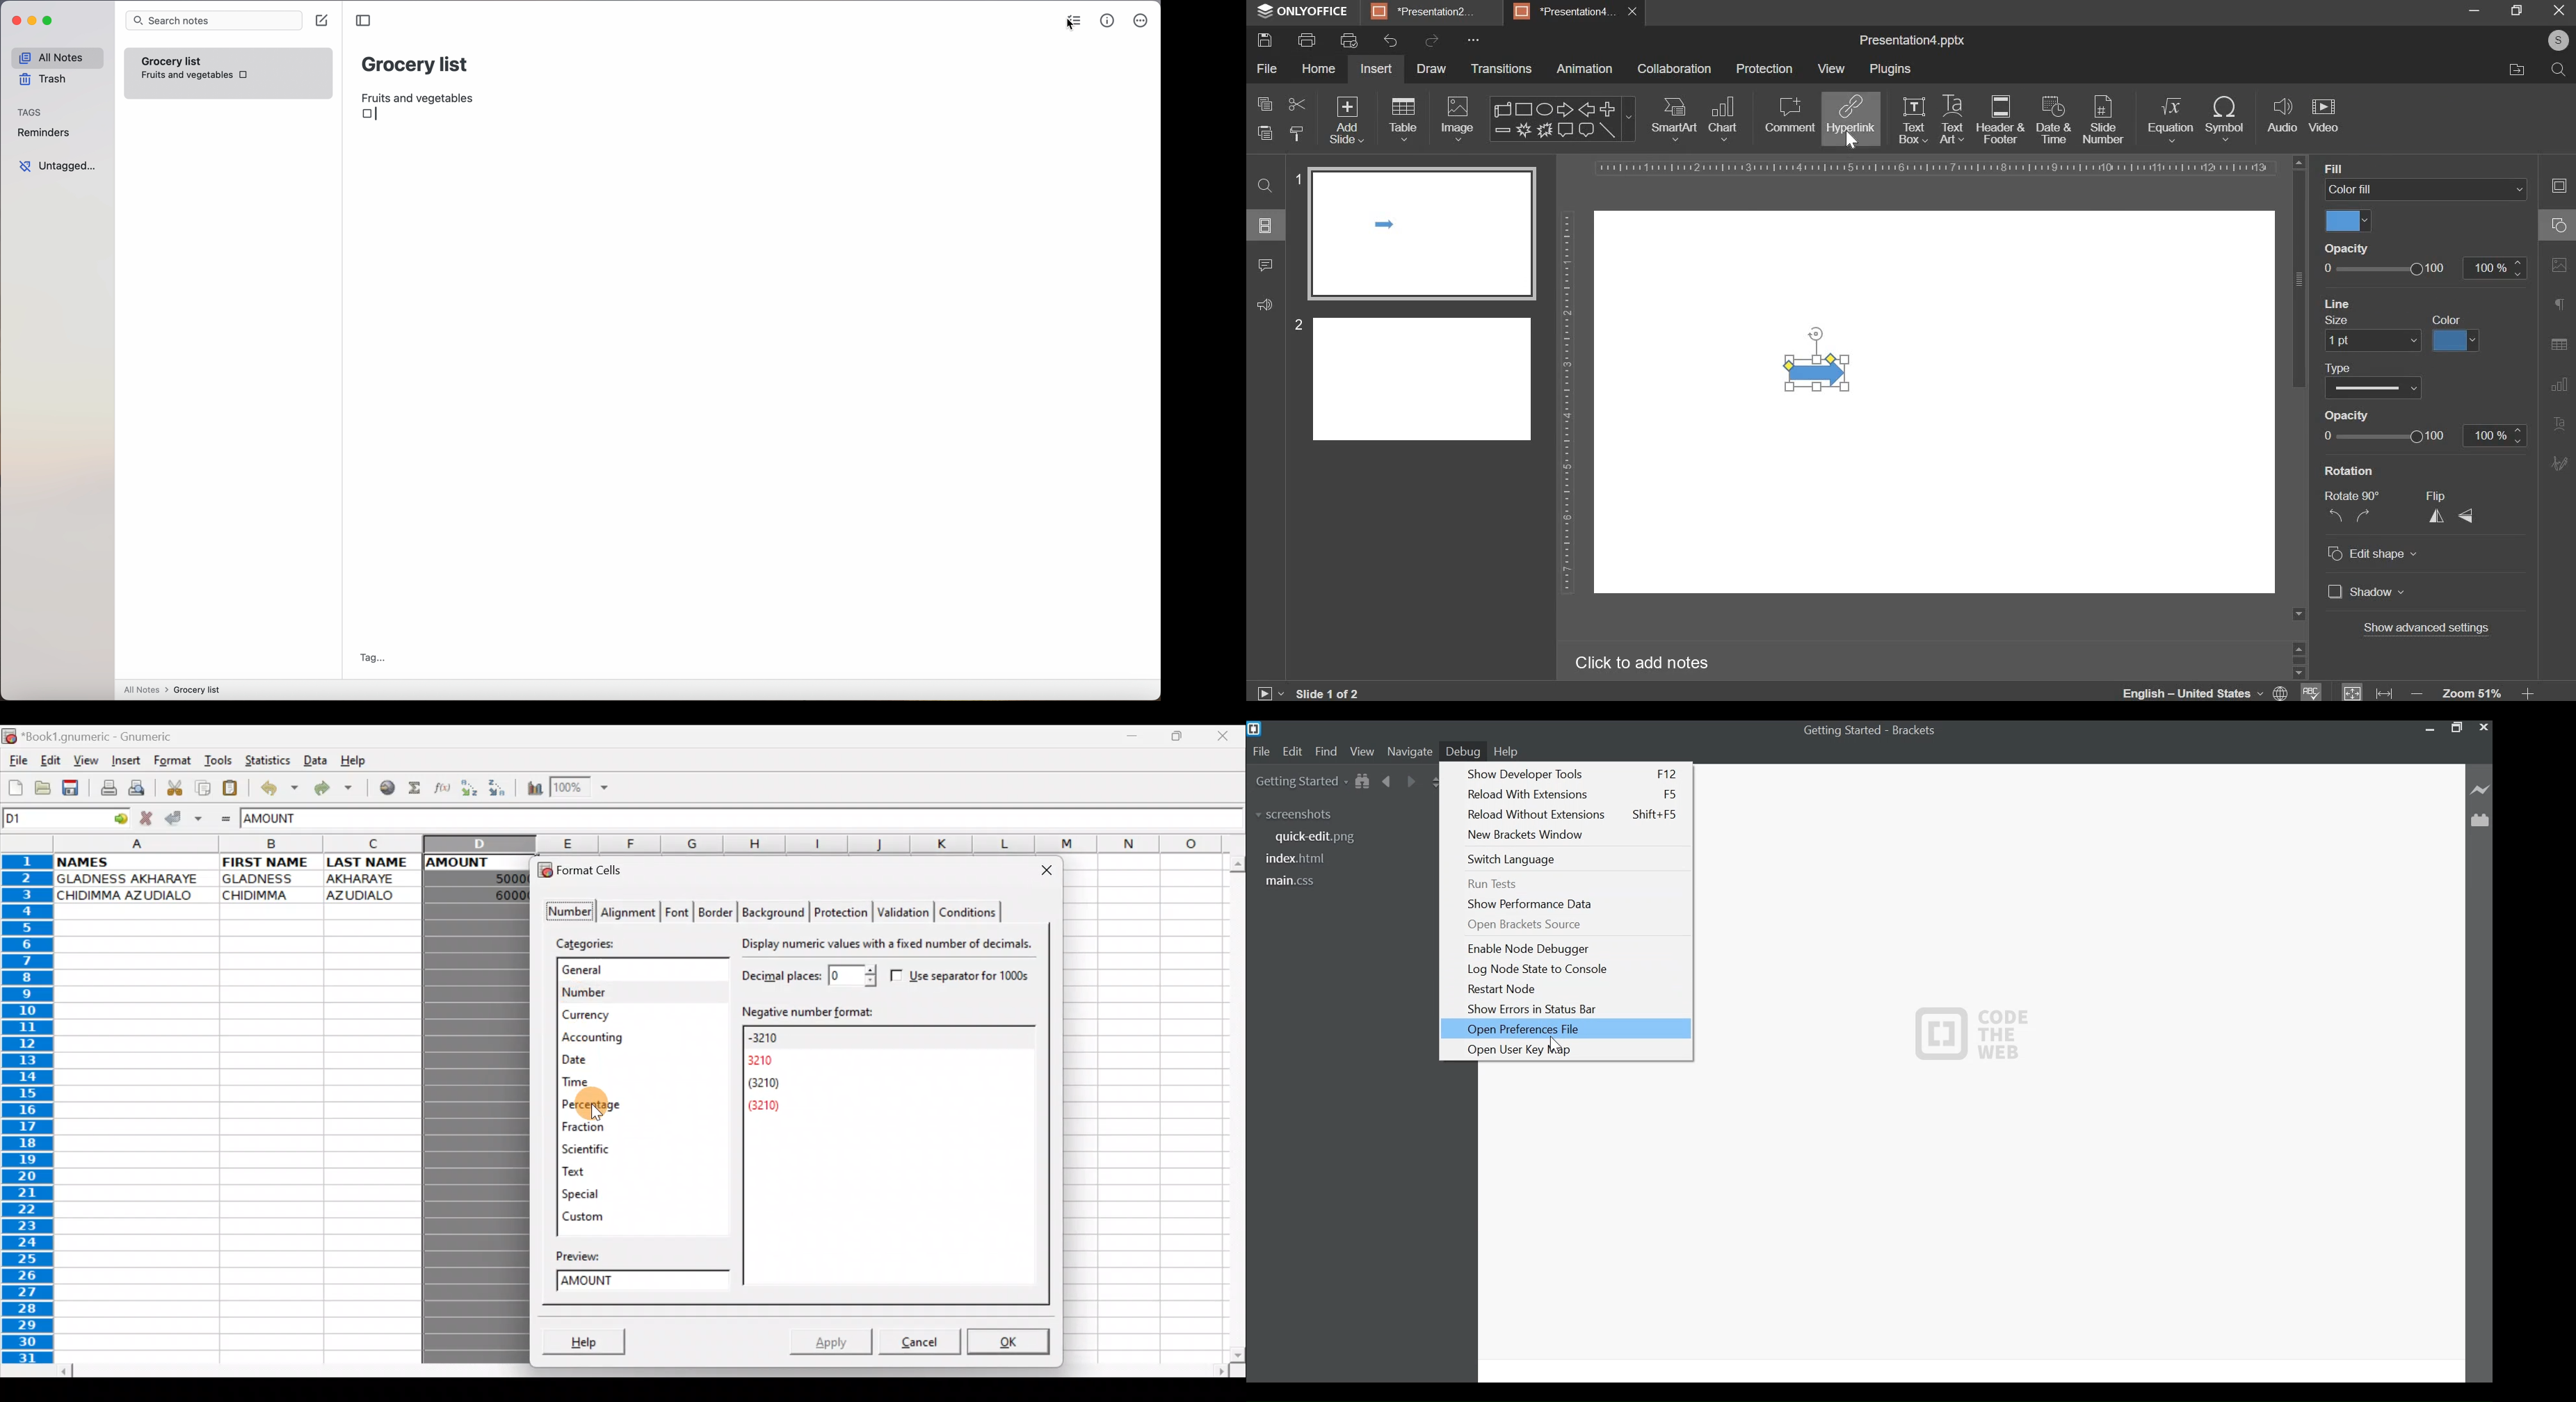 The width and height of the screenshot is (2576, 1428). Describe the element at coordinates (1364, 781) in the screenshot. I see `Show Files in tree` at that location.